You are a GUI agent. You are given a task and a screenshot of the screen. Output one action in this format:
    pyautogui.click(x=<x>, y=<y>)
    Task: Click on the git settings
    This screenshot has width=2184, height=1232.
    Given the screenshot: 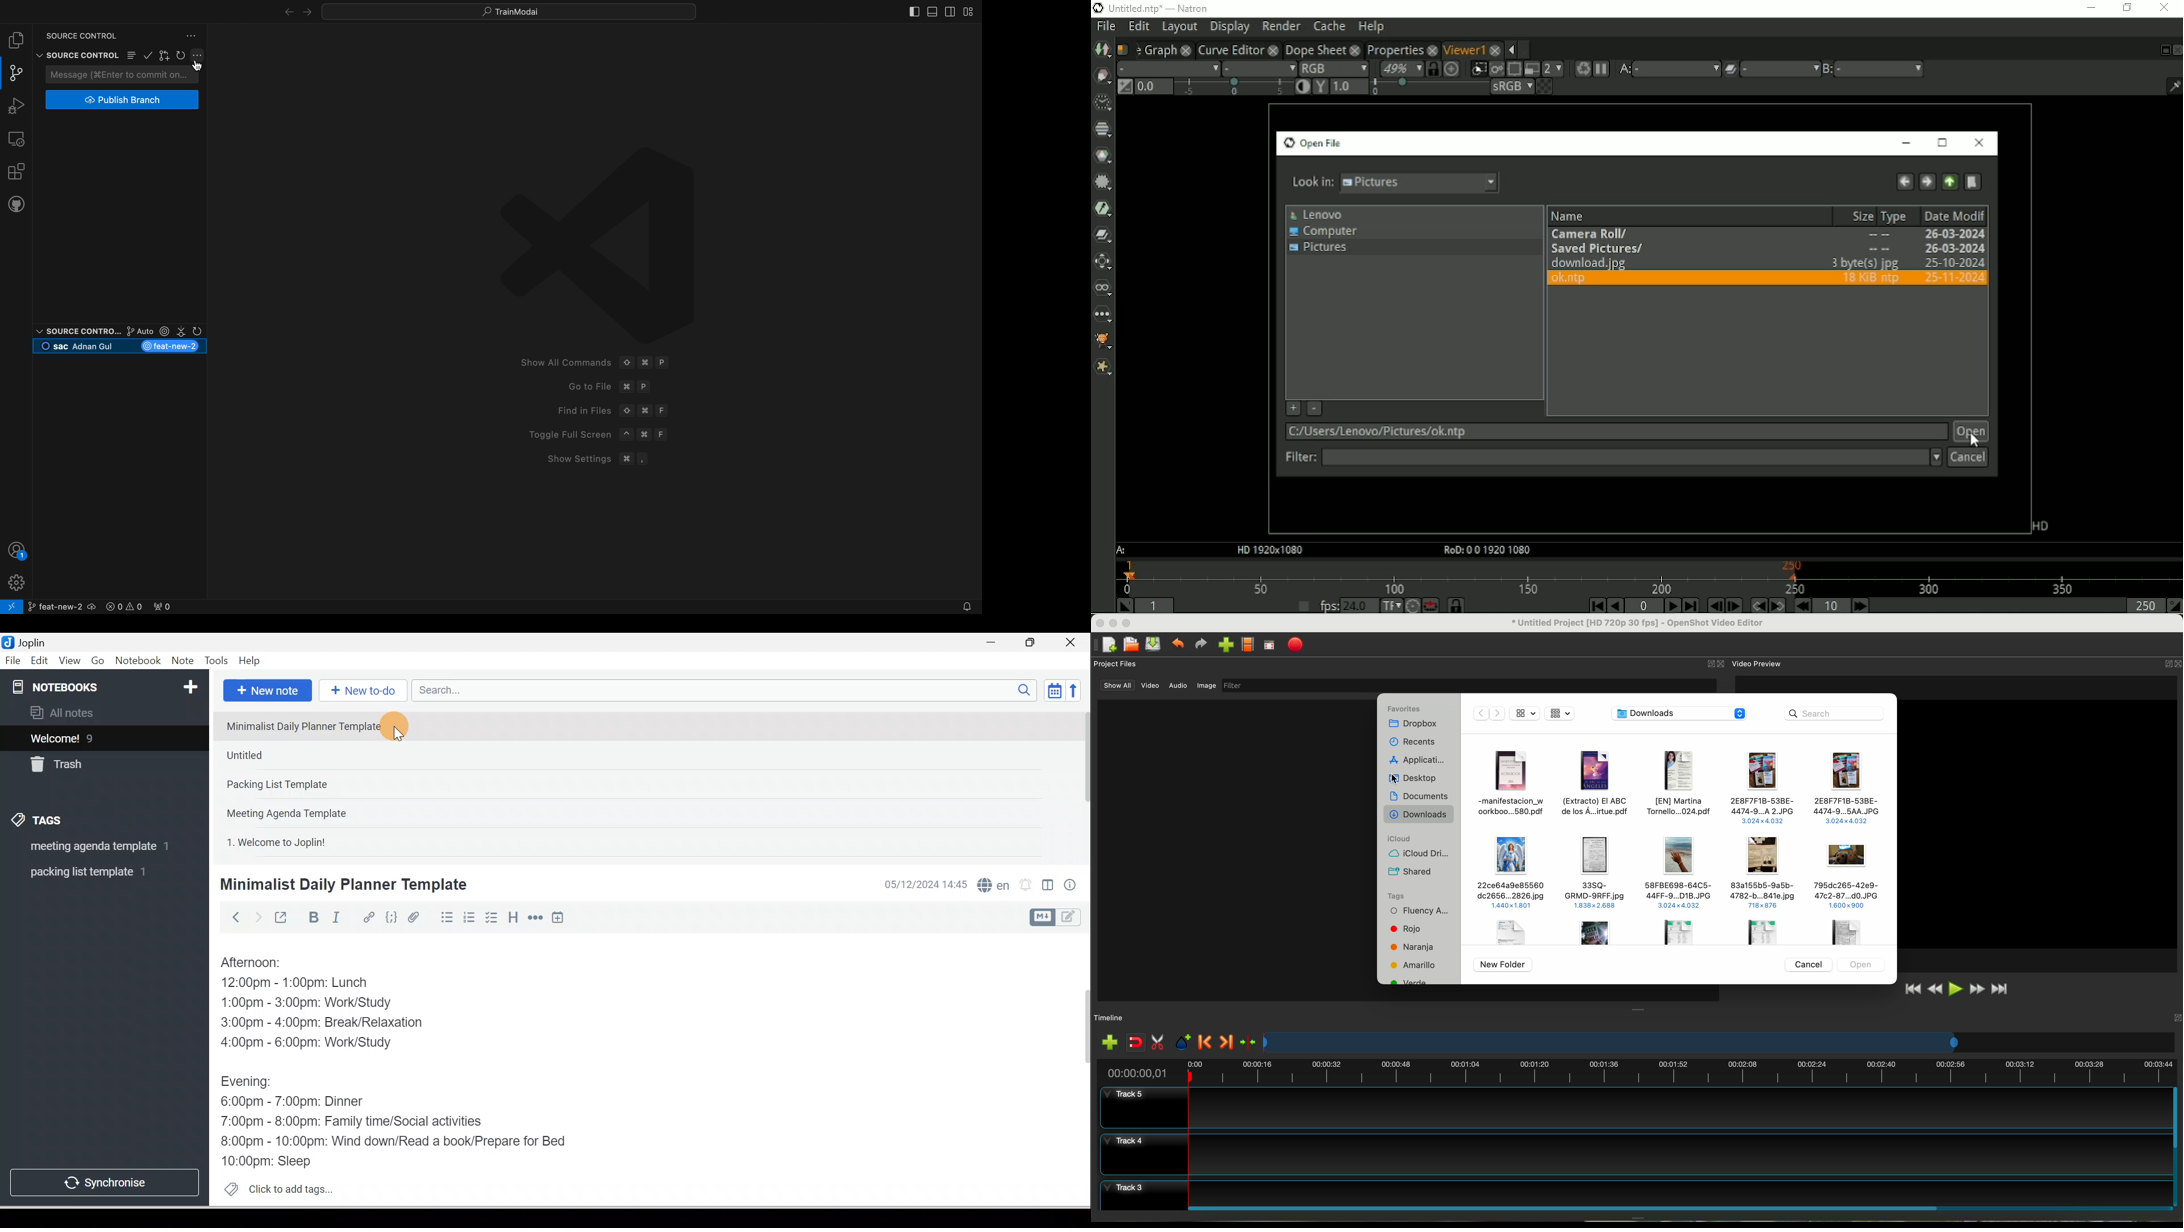 What is the action you would take?
    pyautogui.click(x=199, y=55)
    